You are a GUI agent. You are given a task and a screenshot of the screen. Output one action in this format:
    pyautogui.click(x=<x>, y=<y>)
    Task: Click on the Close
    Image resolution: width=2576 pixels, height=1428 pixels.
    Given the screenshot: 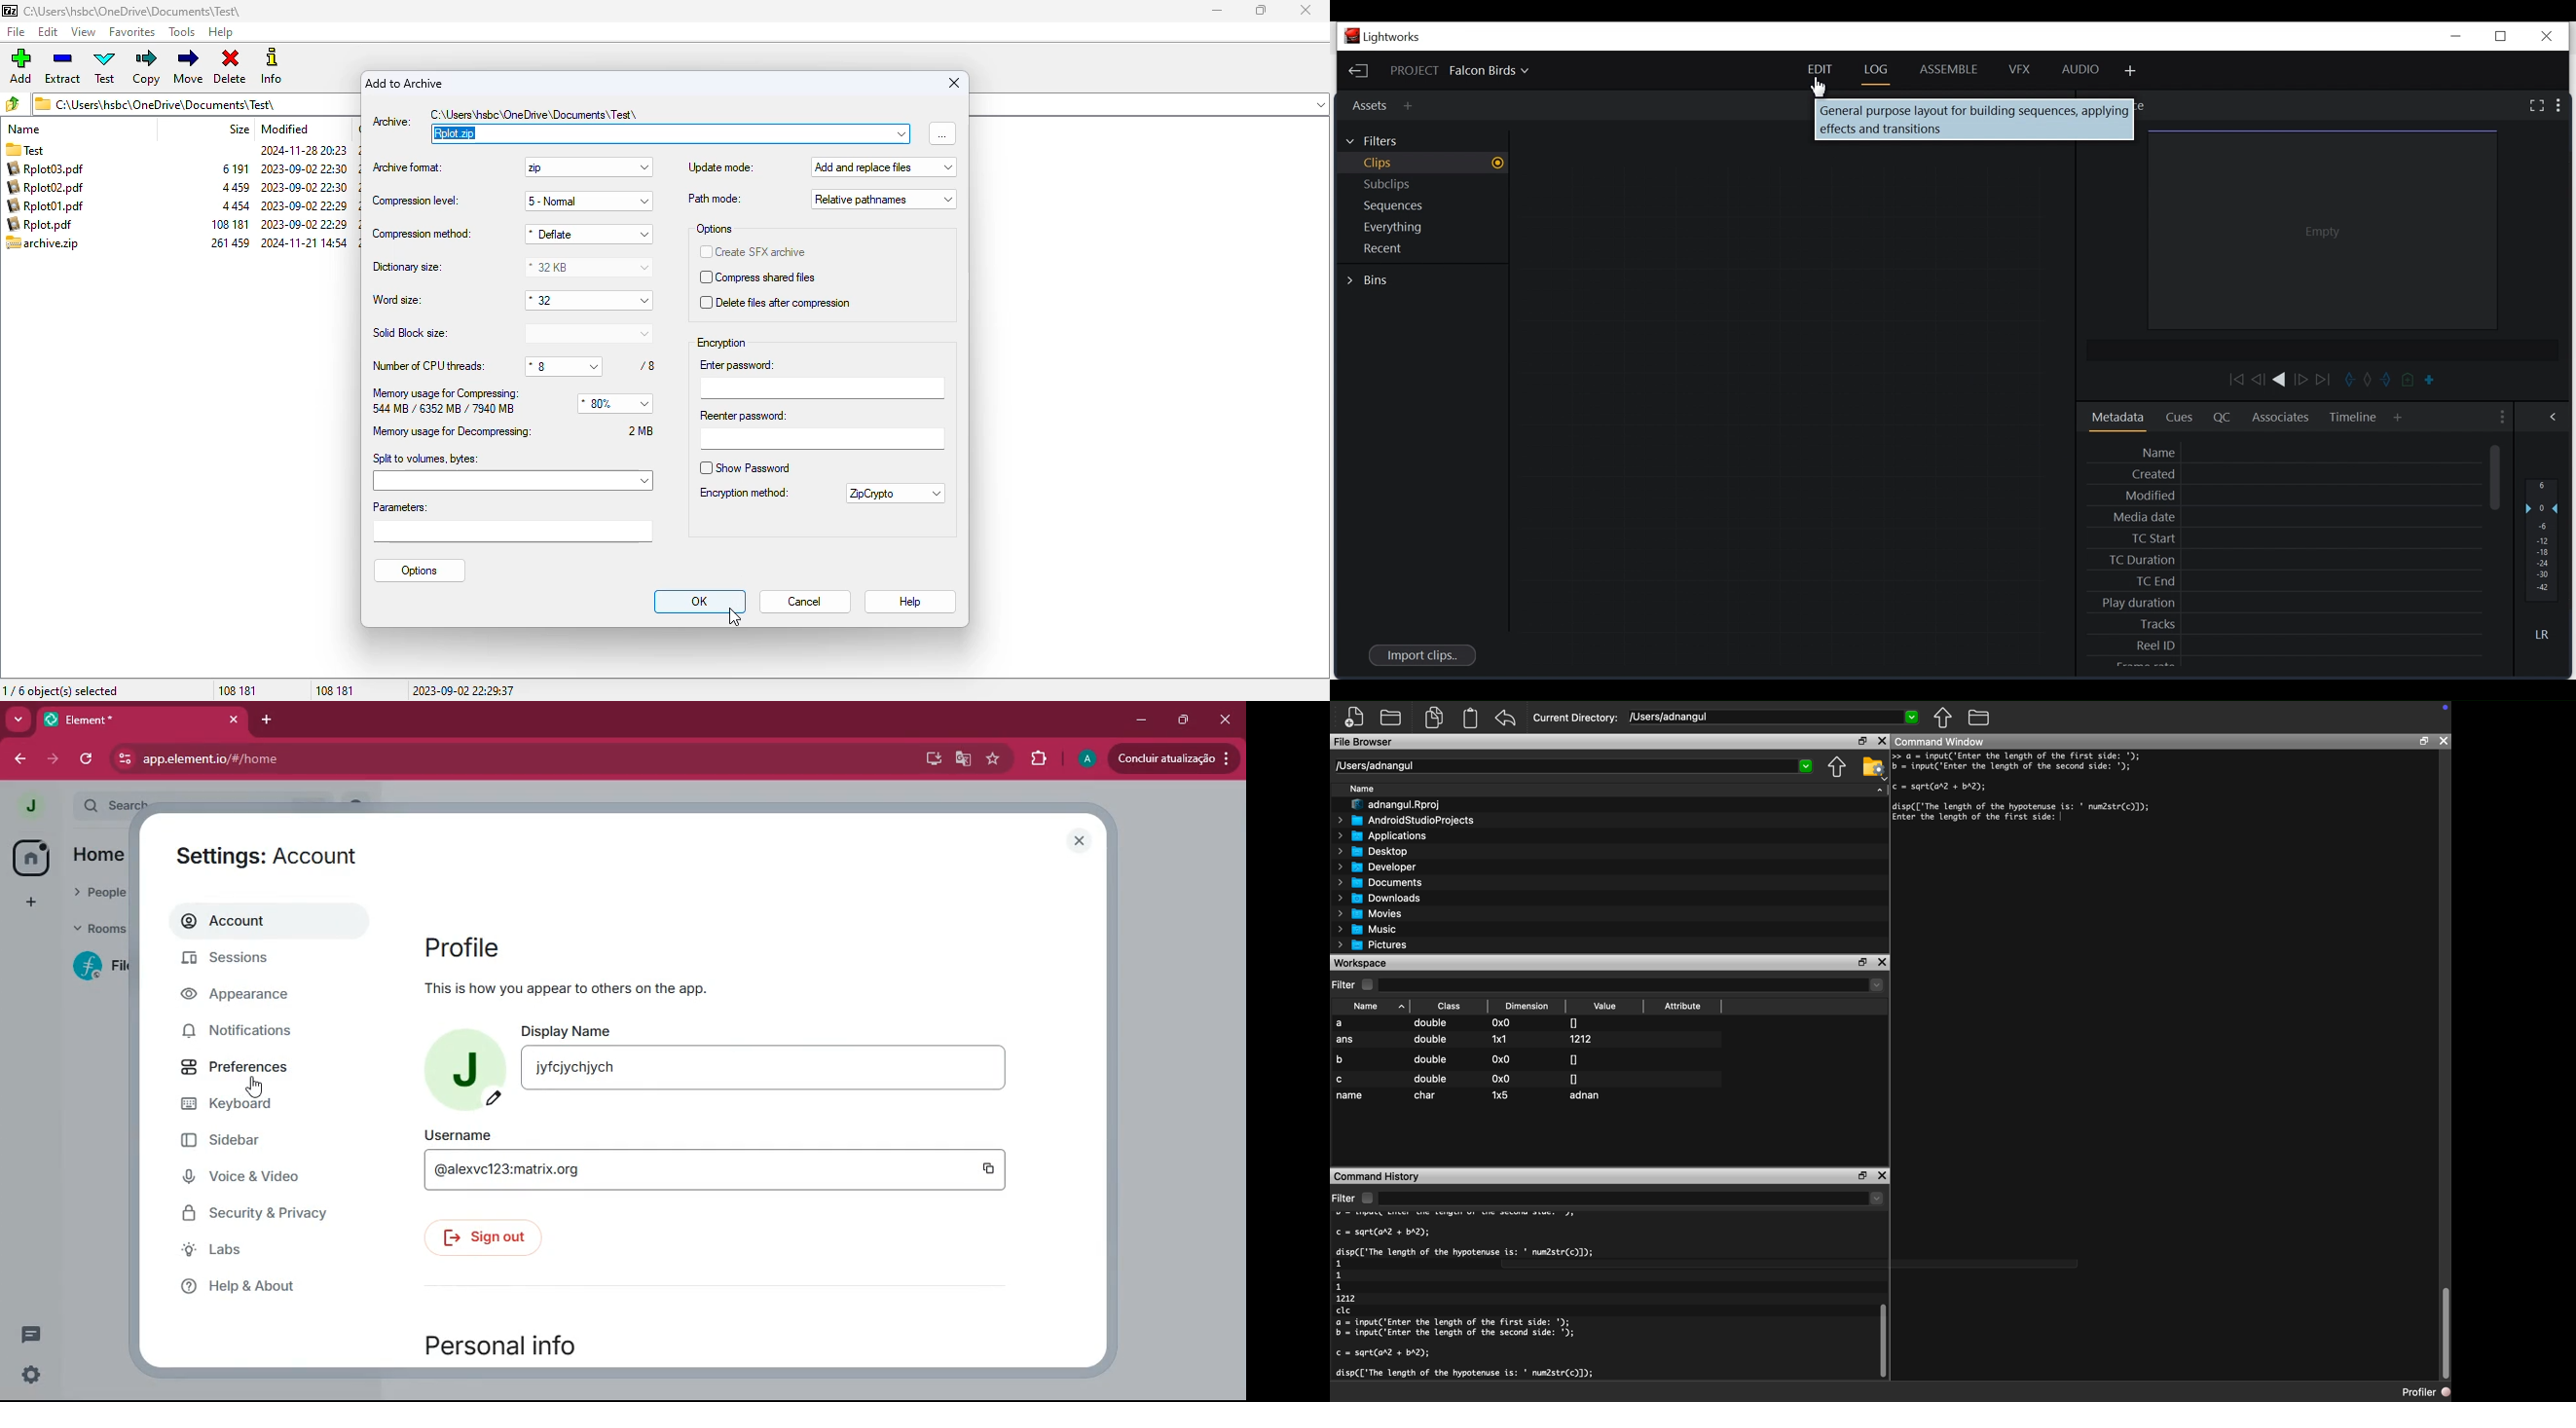 What is the action you would take?
    pyautogui.click(x=1227, y=719)
    